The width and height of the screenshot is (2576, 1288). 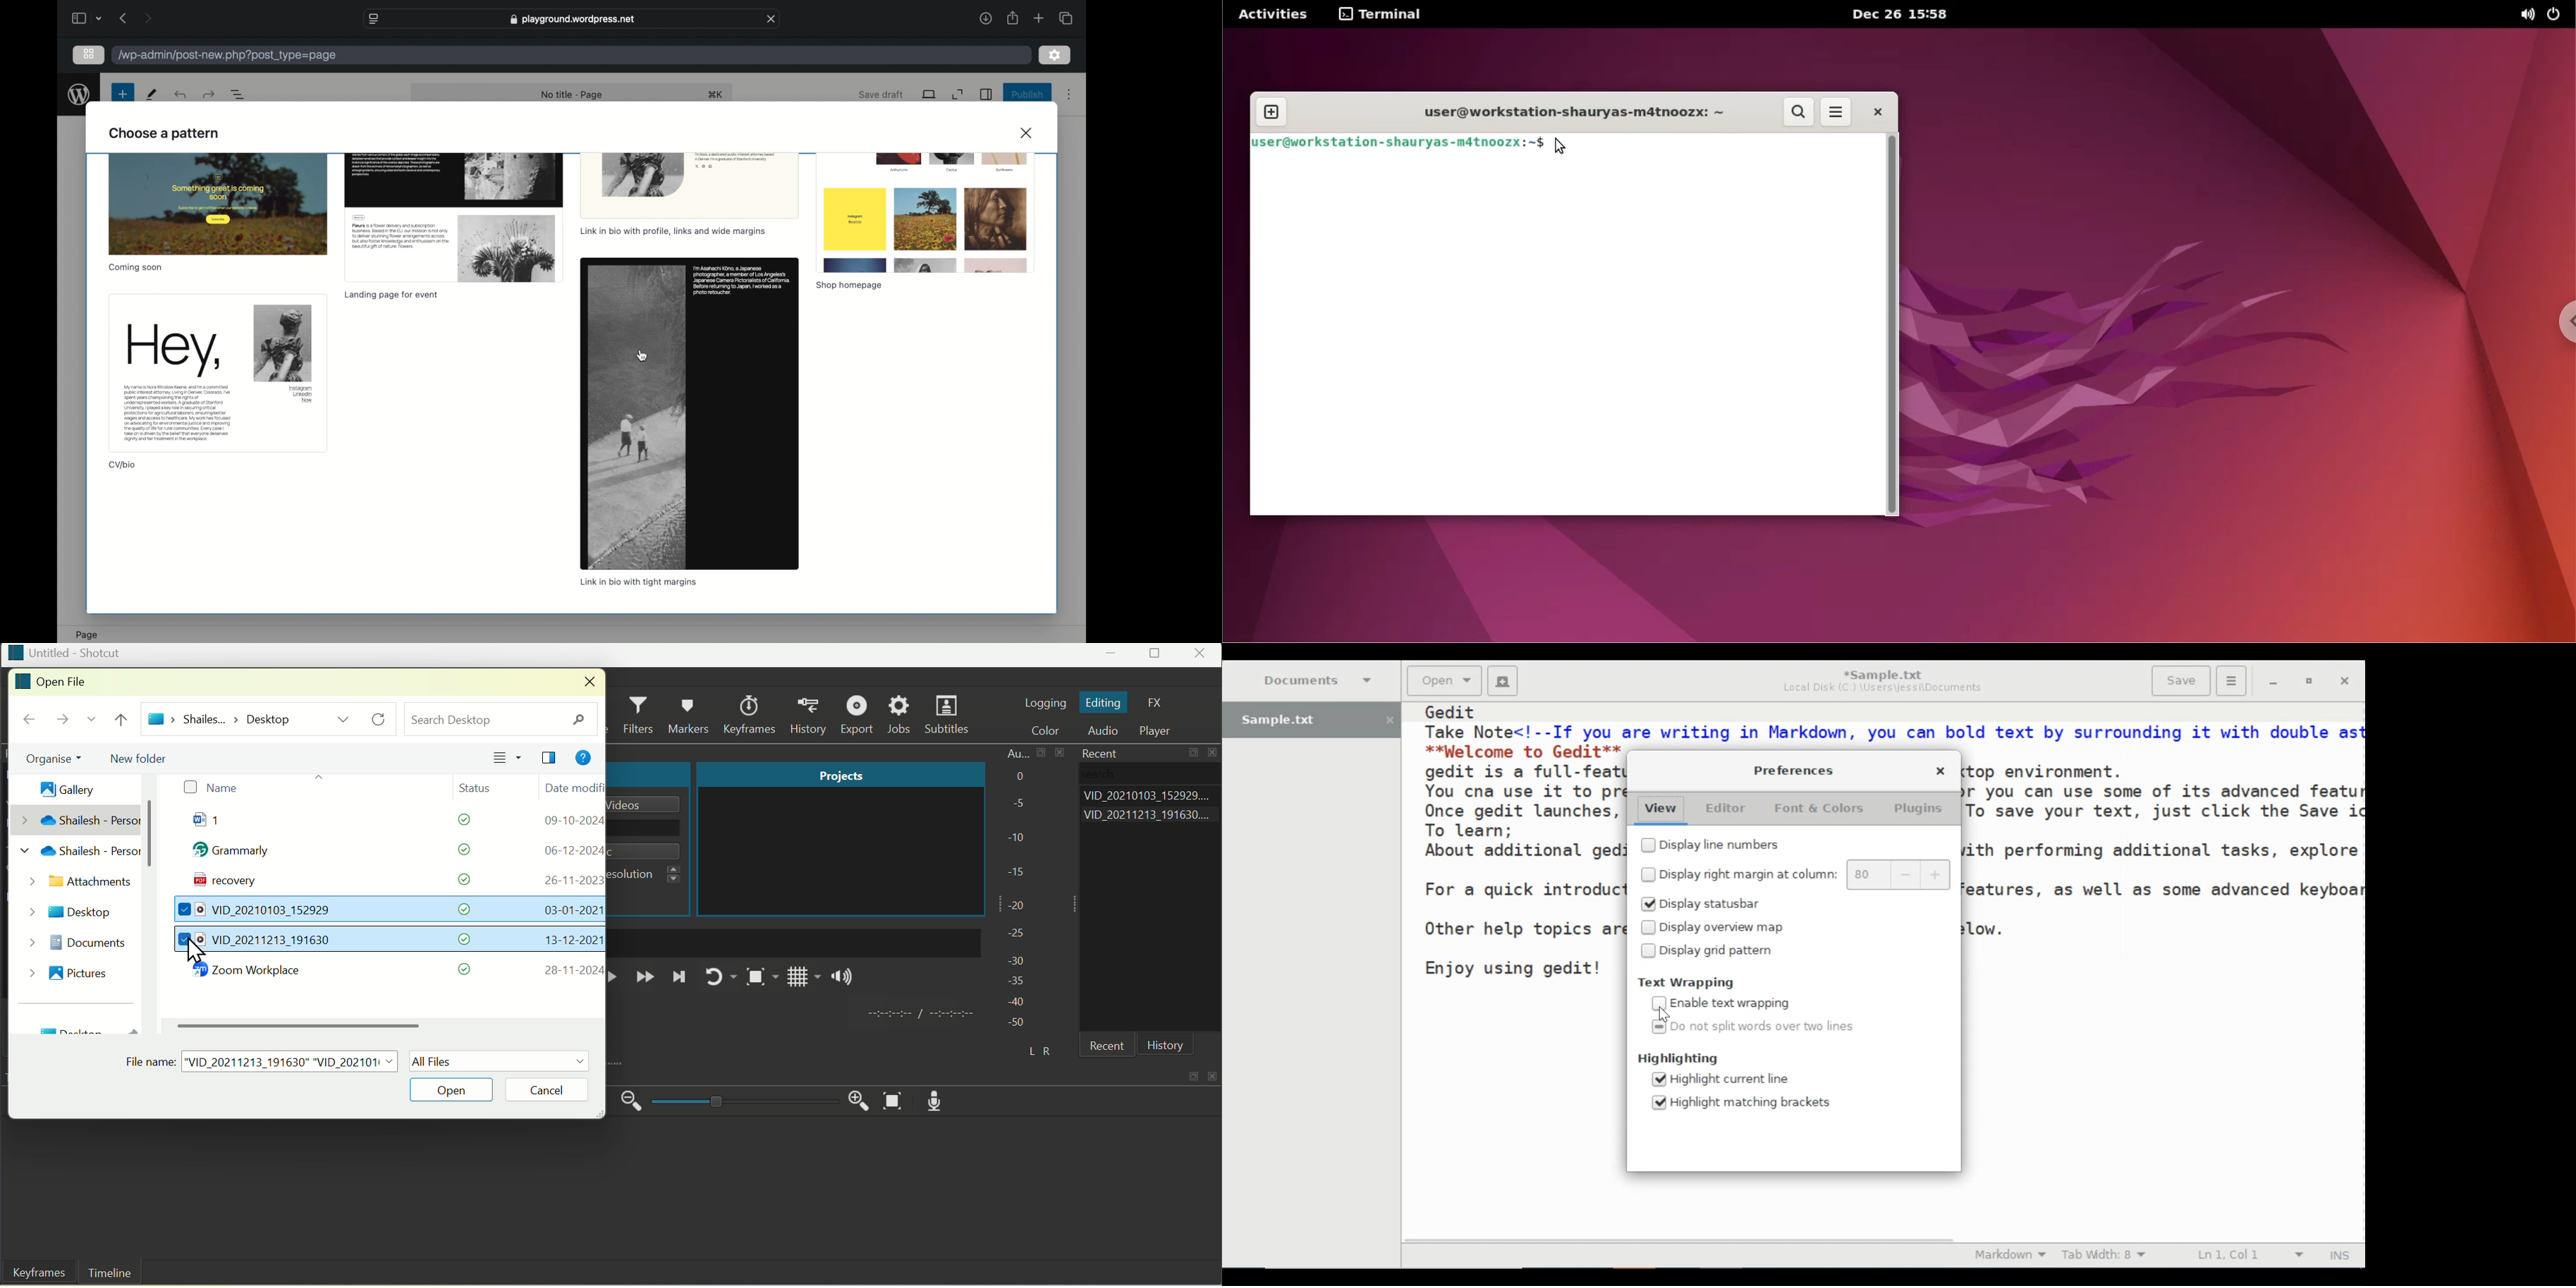 I want to click on link in bio, so click(x=637, y=582).